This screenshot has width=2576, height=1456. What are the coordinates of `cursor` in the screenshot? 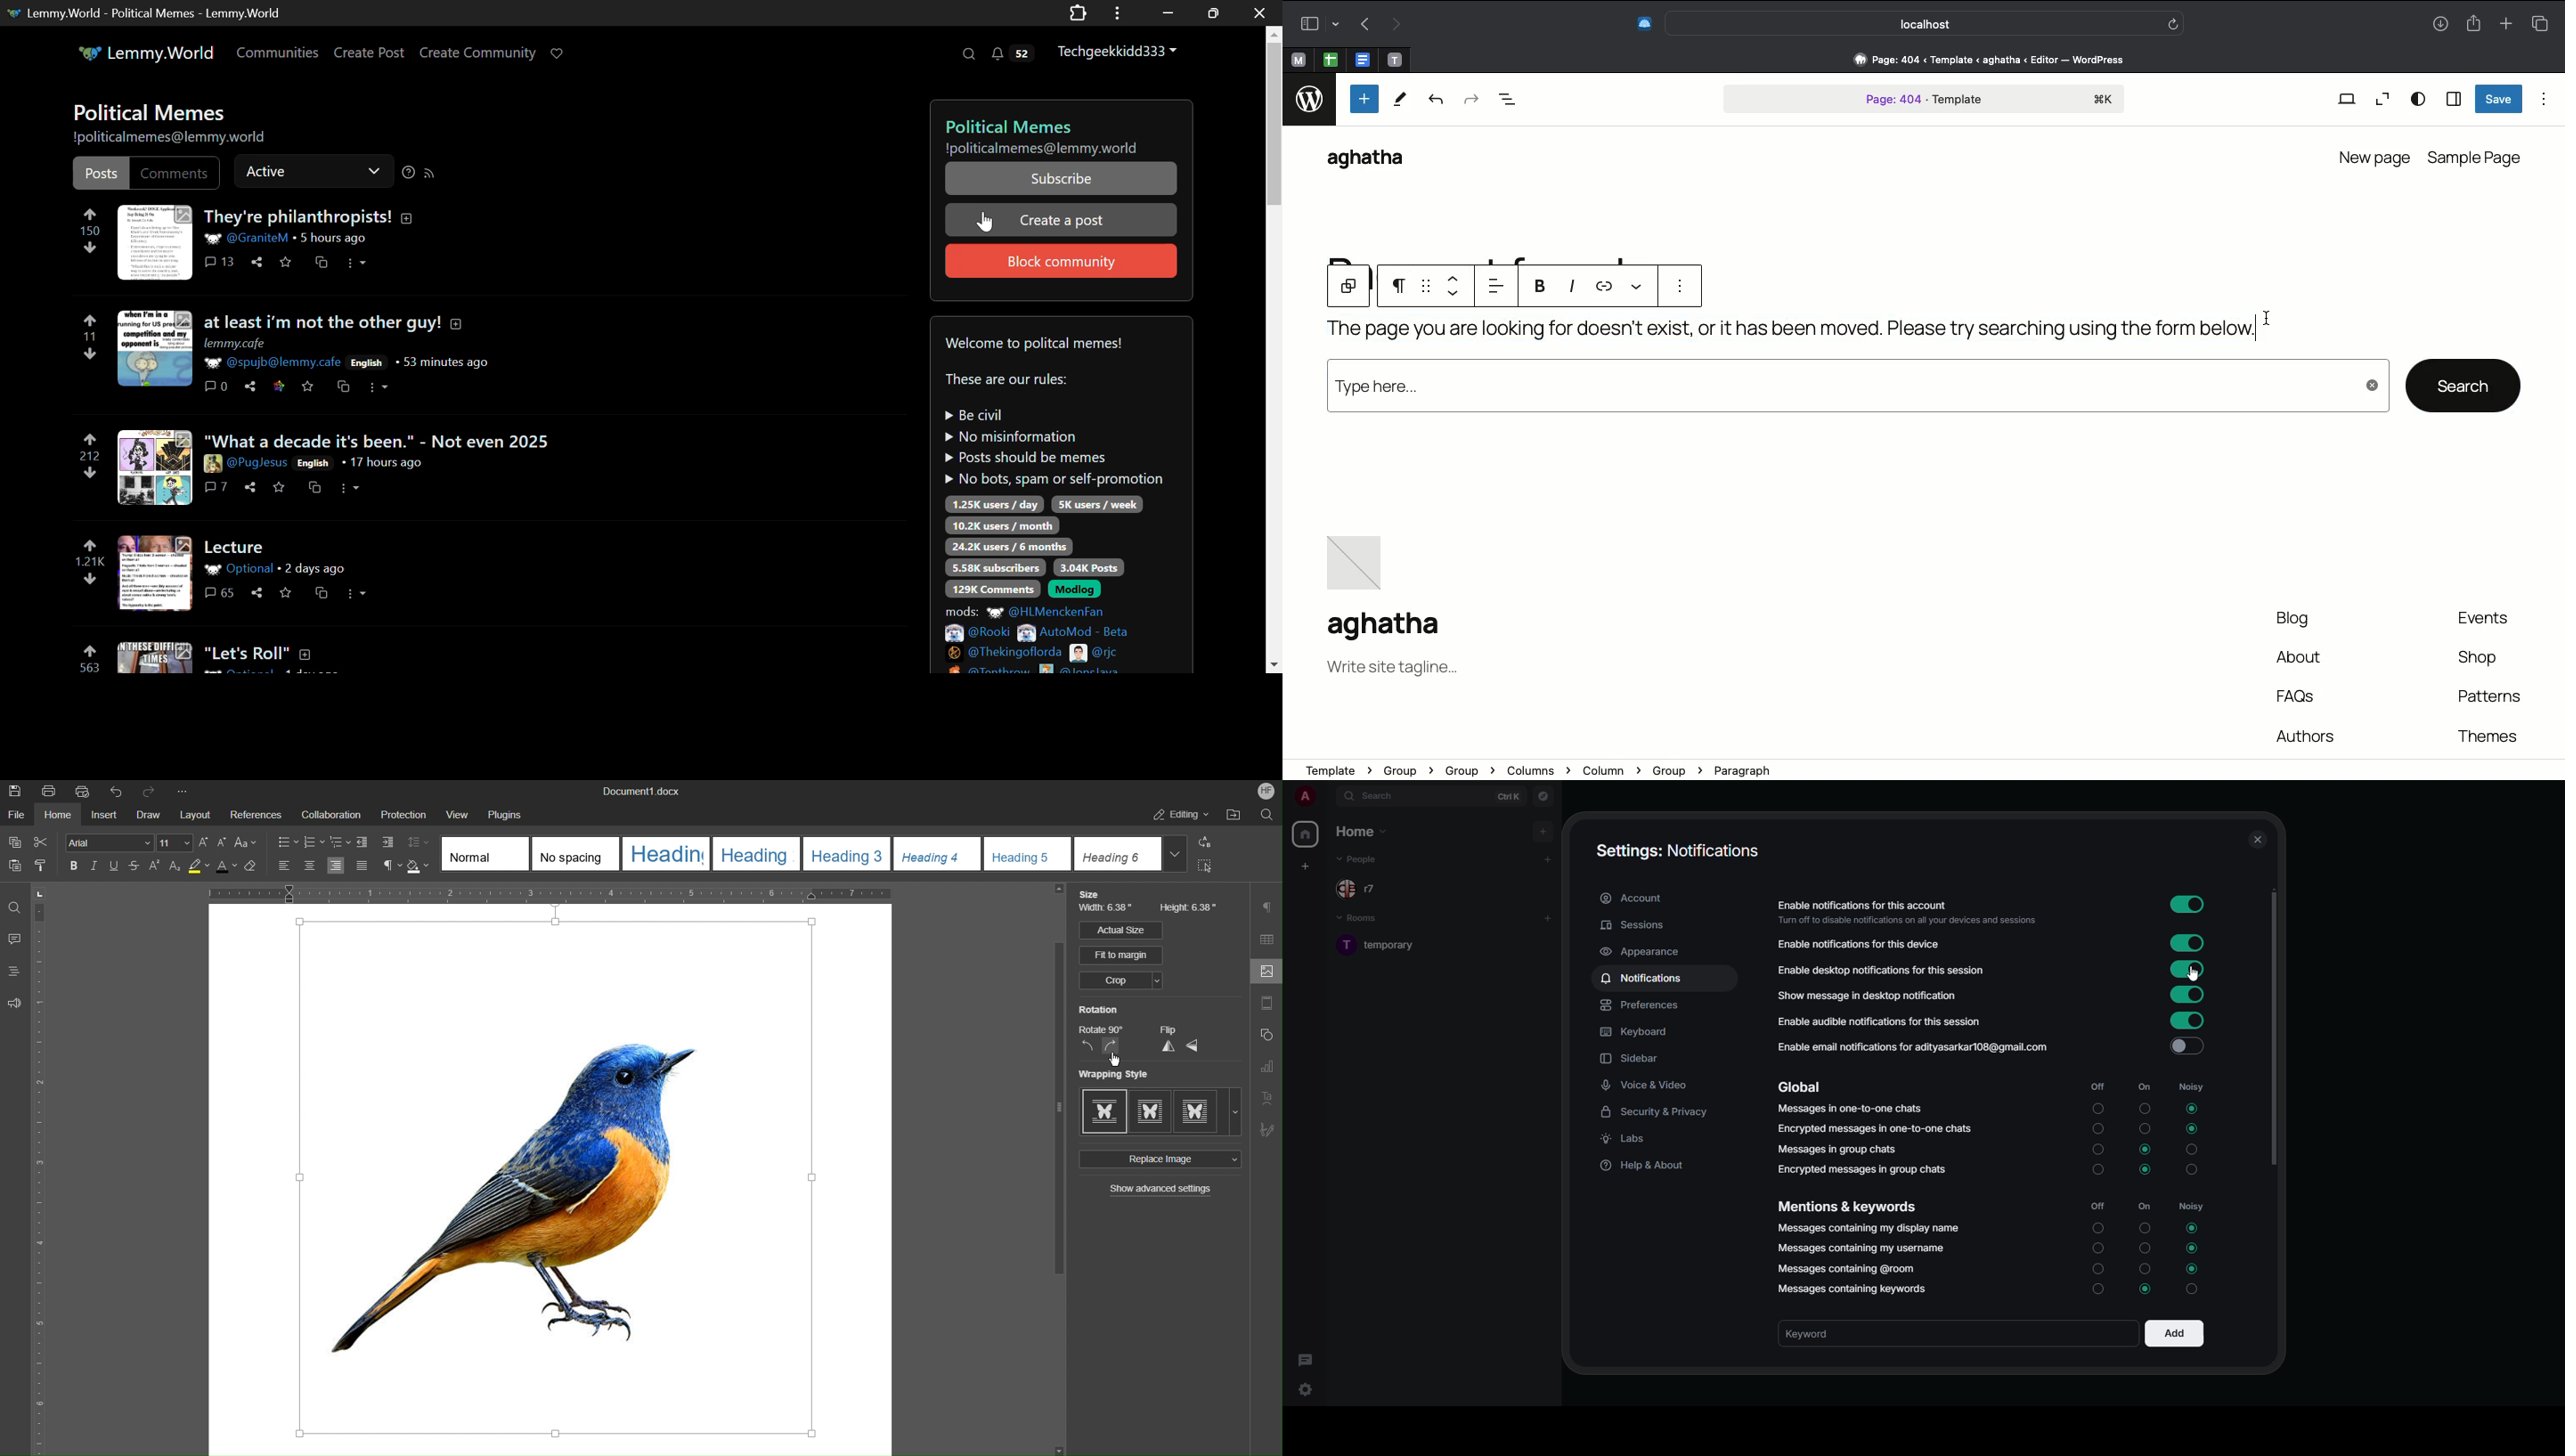 It's located at (1114, 1059).